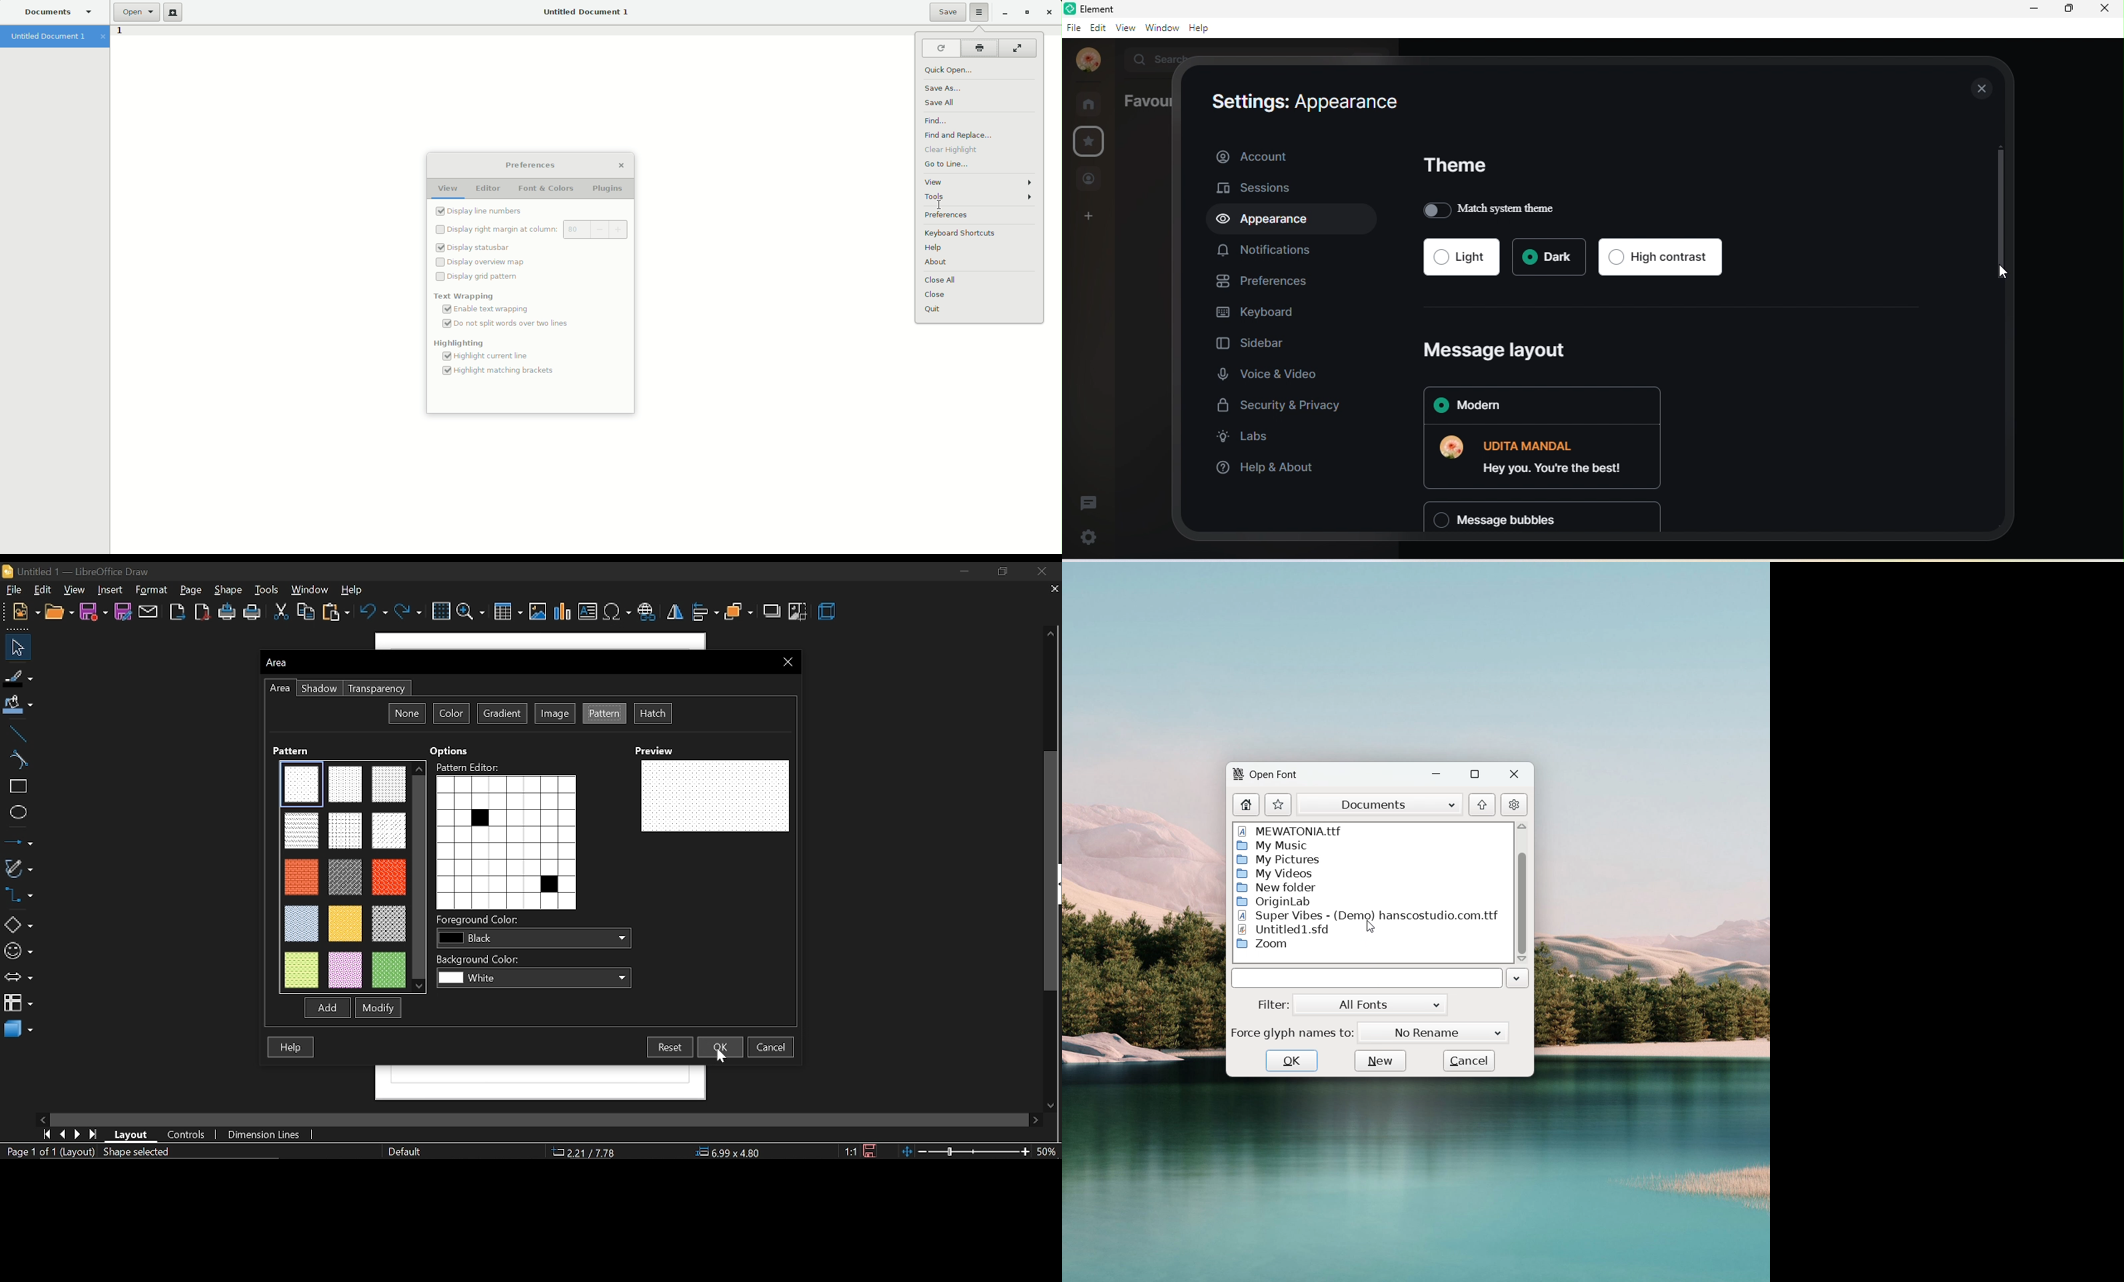  I want to click on scroll down, so click(1523, 959).